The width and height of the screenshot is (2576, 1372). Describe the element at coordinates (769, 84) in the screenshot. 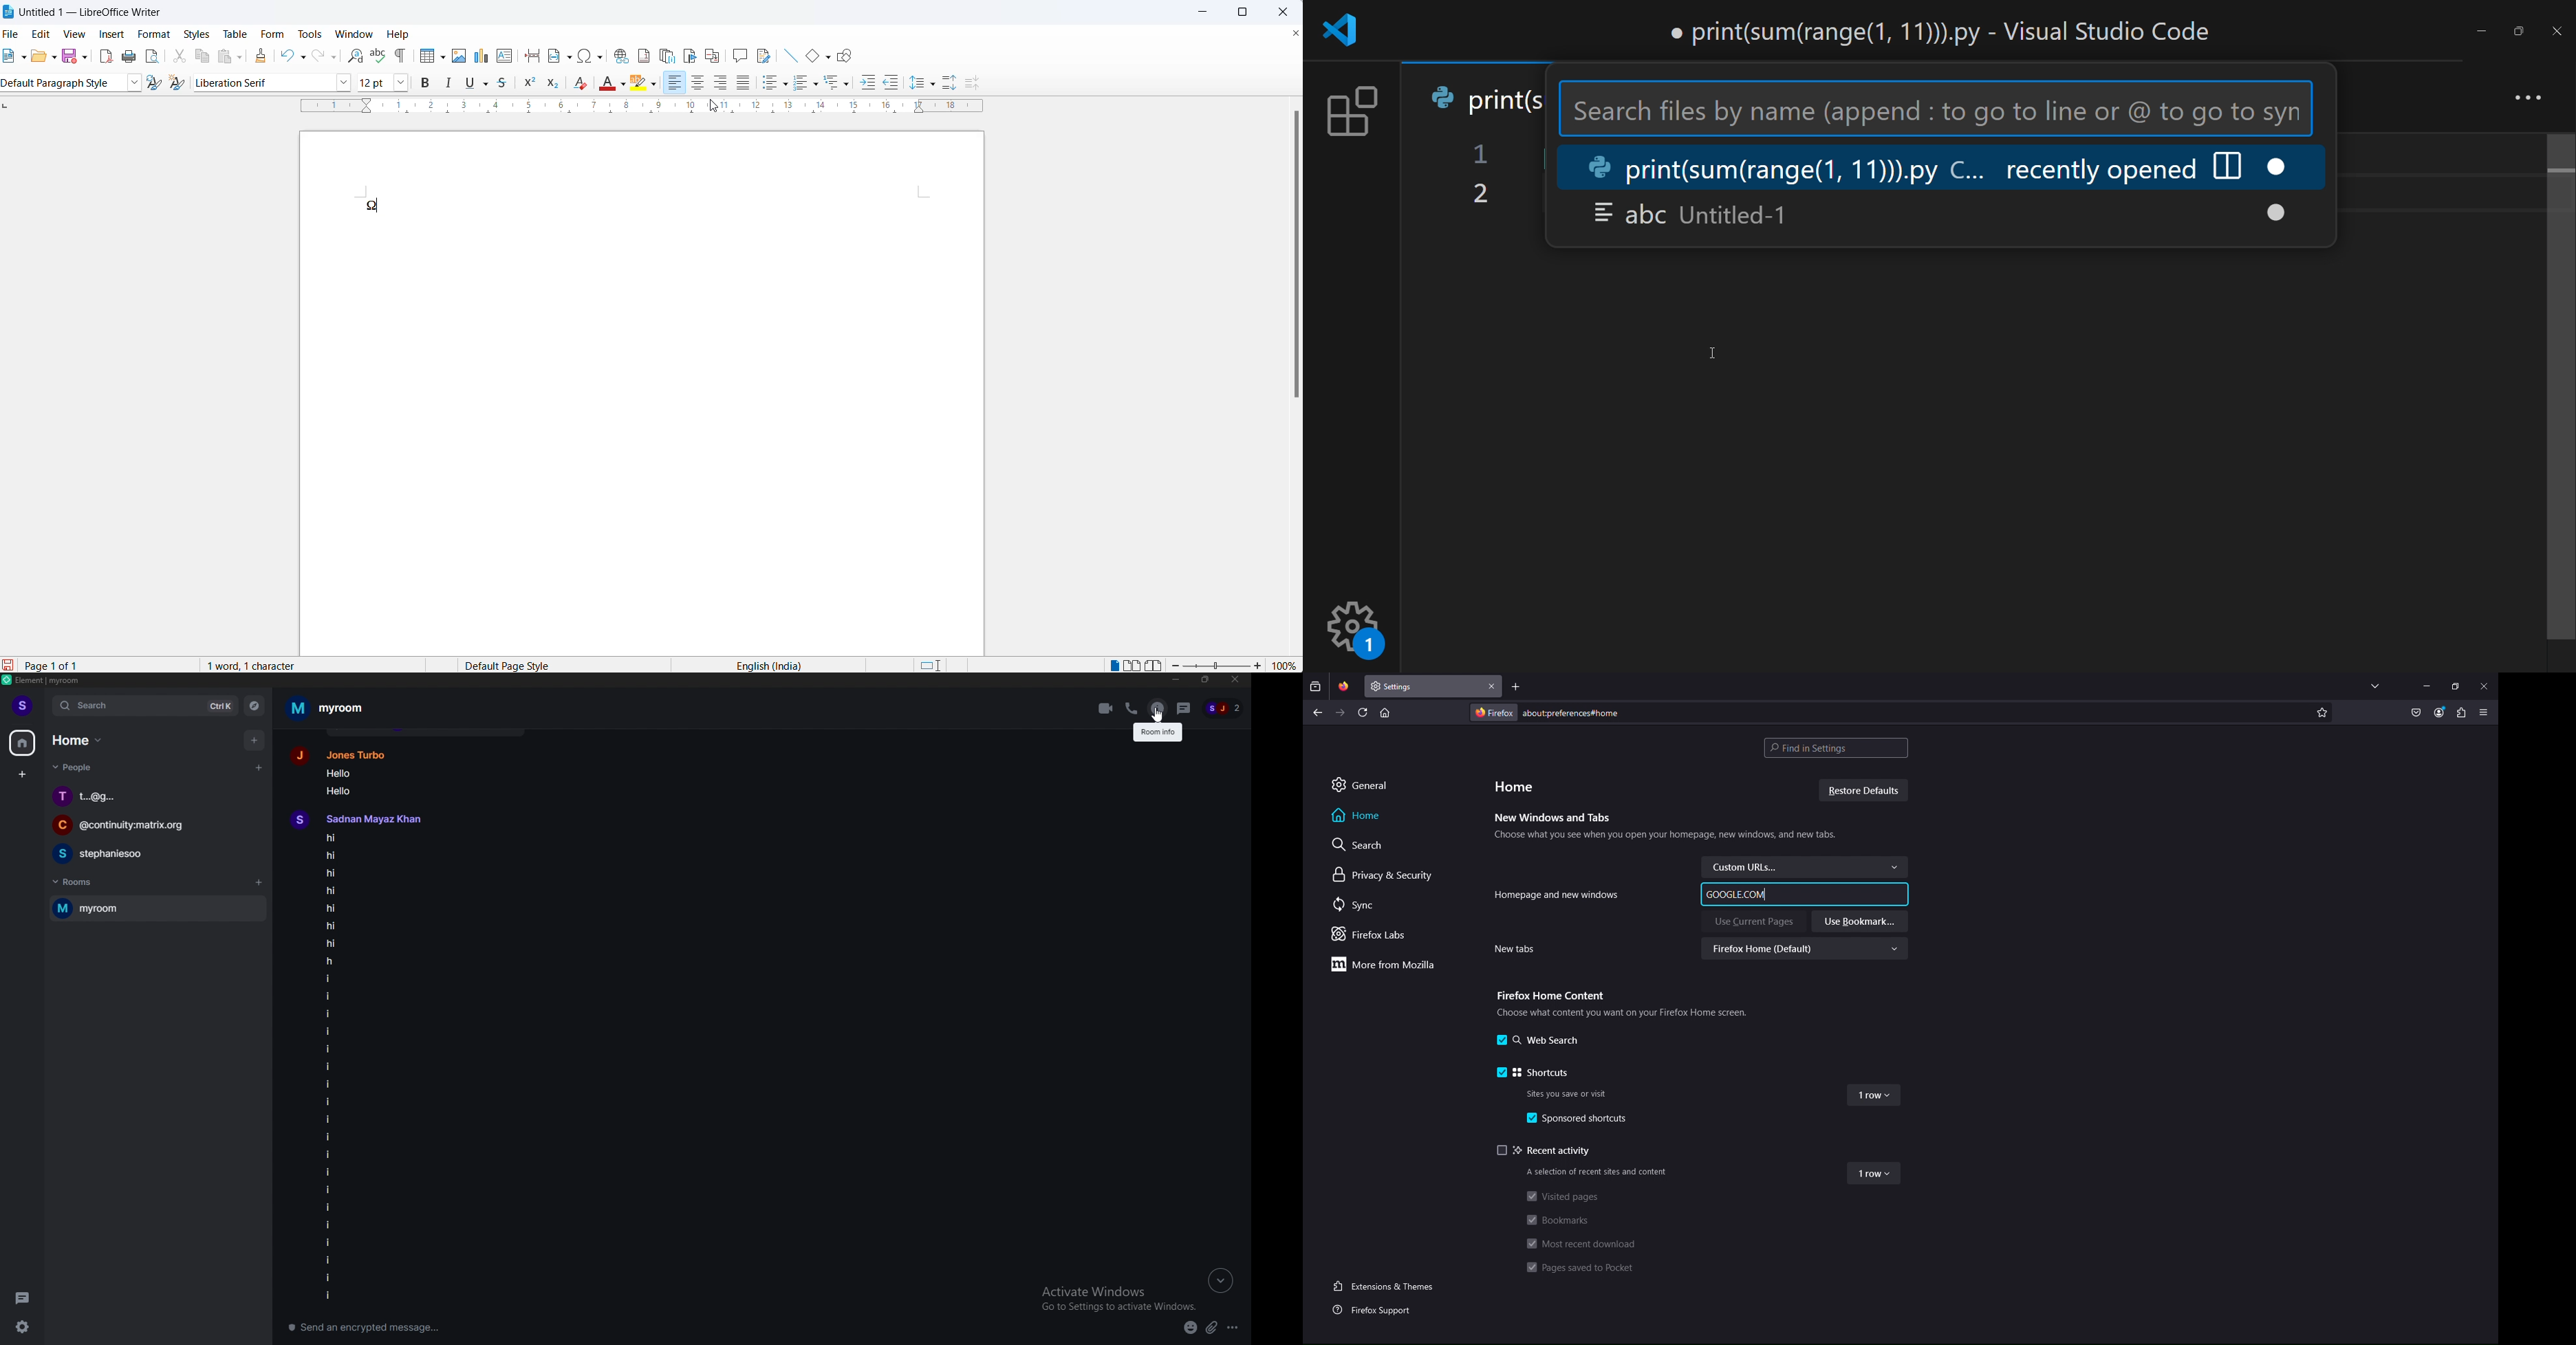

I see `toggle unordered list` at that location.